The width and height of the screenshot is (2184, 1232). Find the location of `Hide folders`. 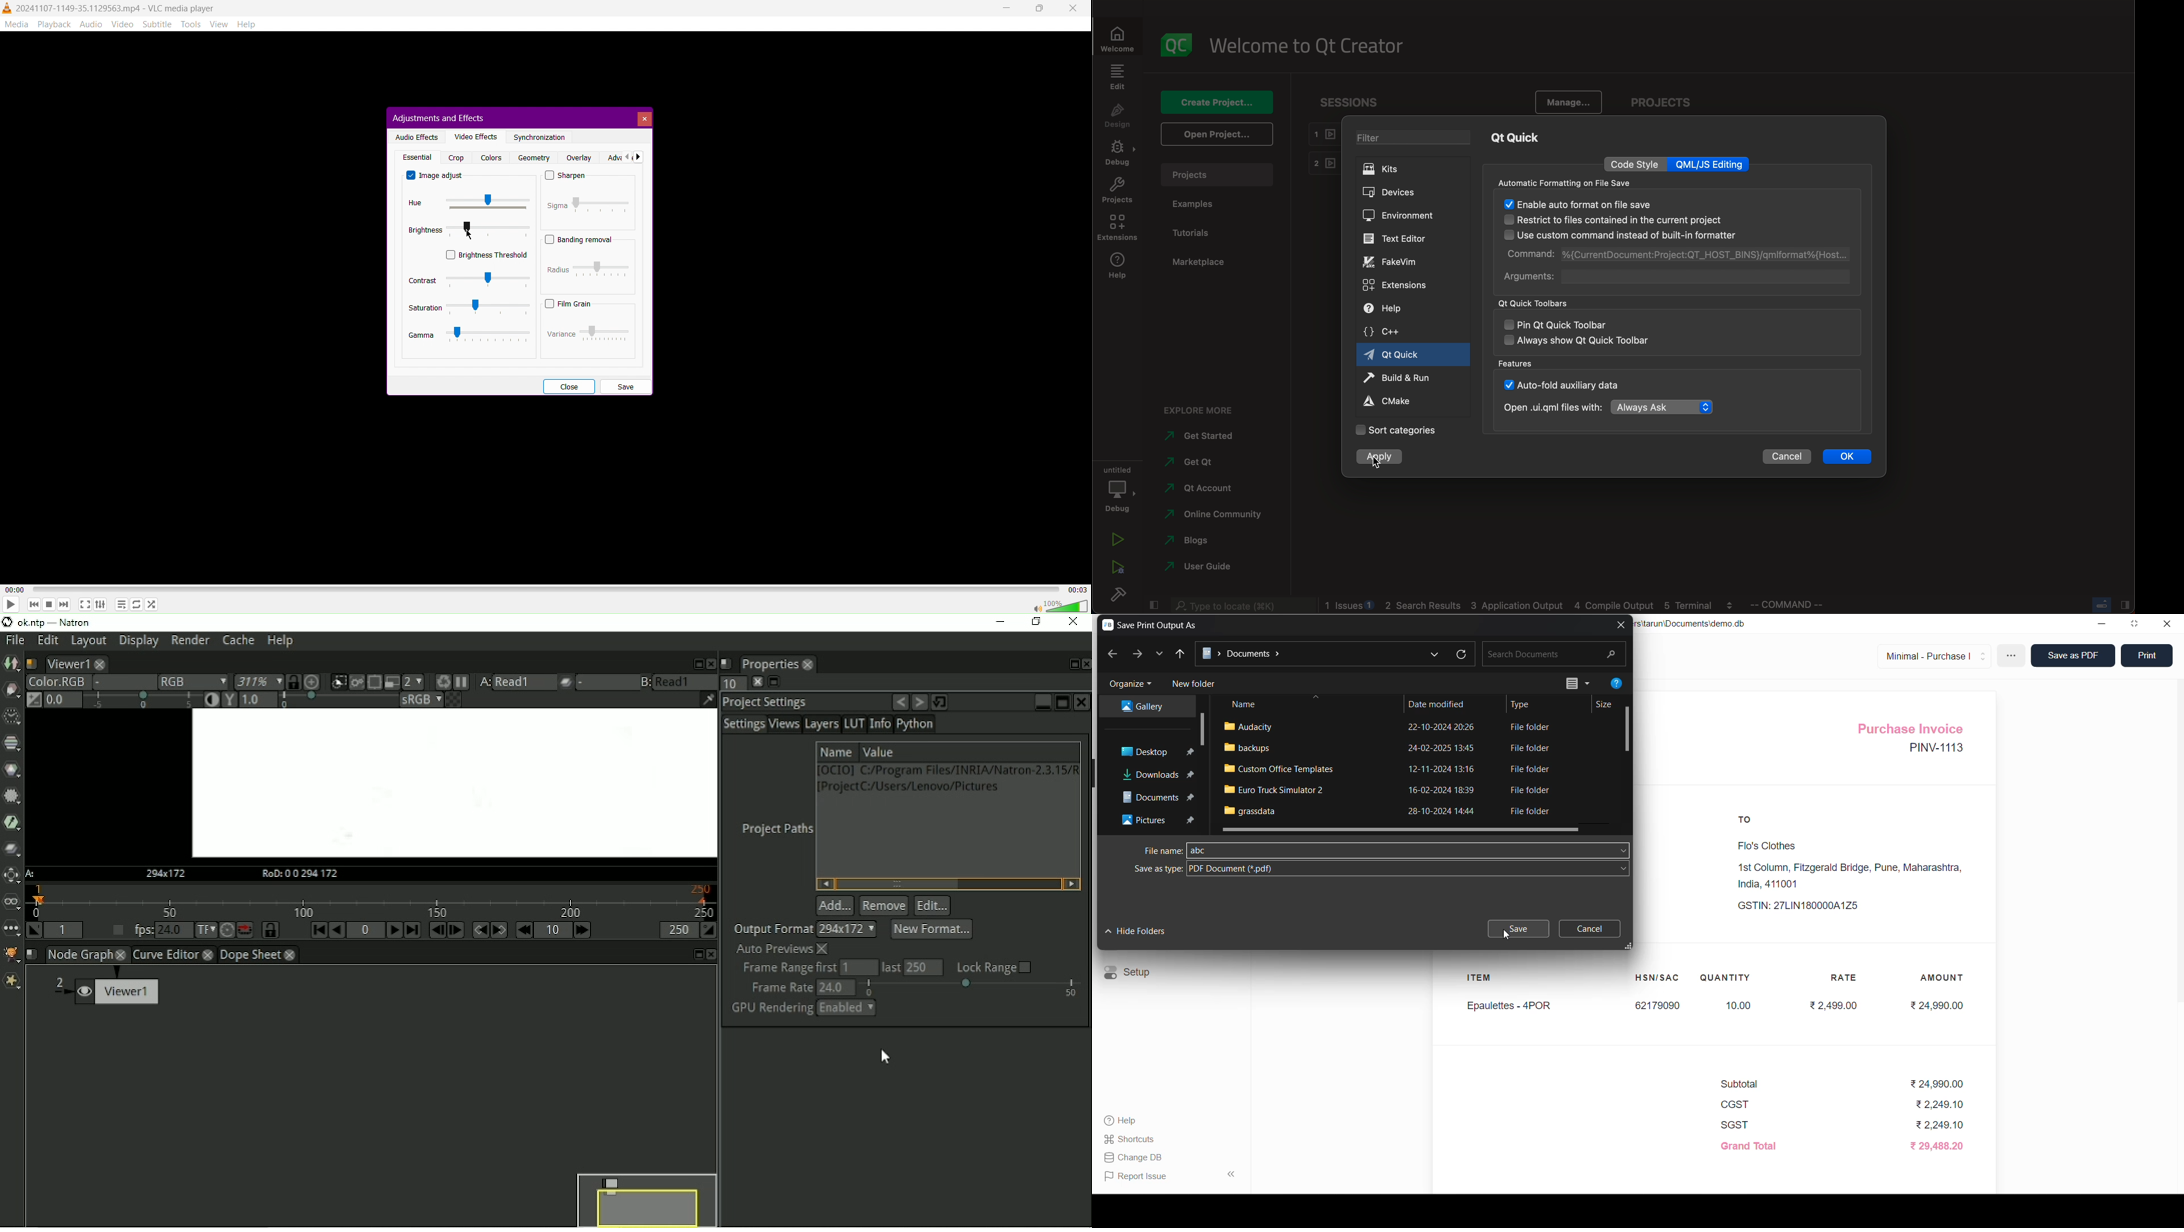

Hide folders is located at coordinates (1135, 932).